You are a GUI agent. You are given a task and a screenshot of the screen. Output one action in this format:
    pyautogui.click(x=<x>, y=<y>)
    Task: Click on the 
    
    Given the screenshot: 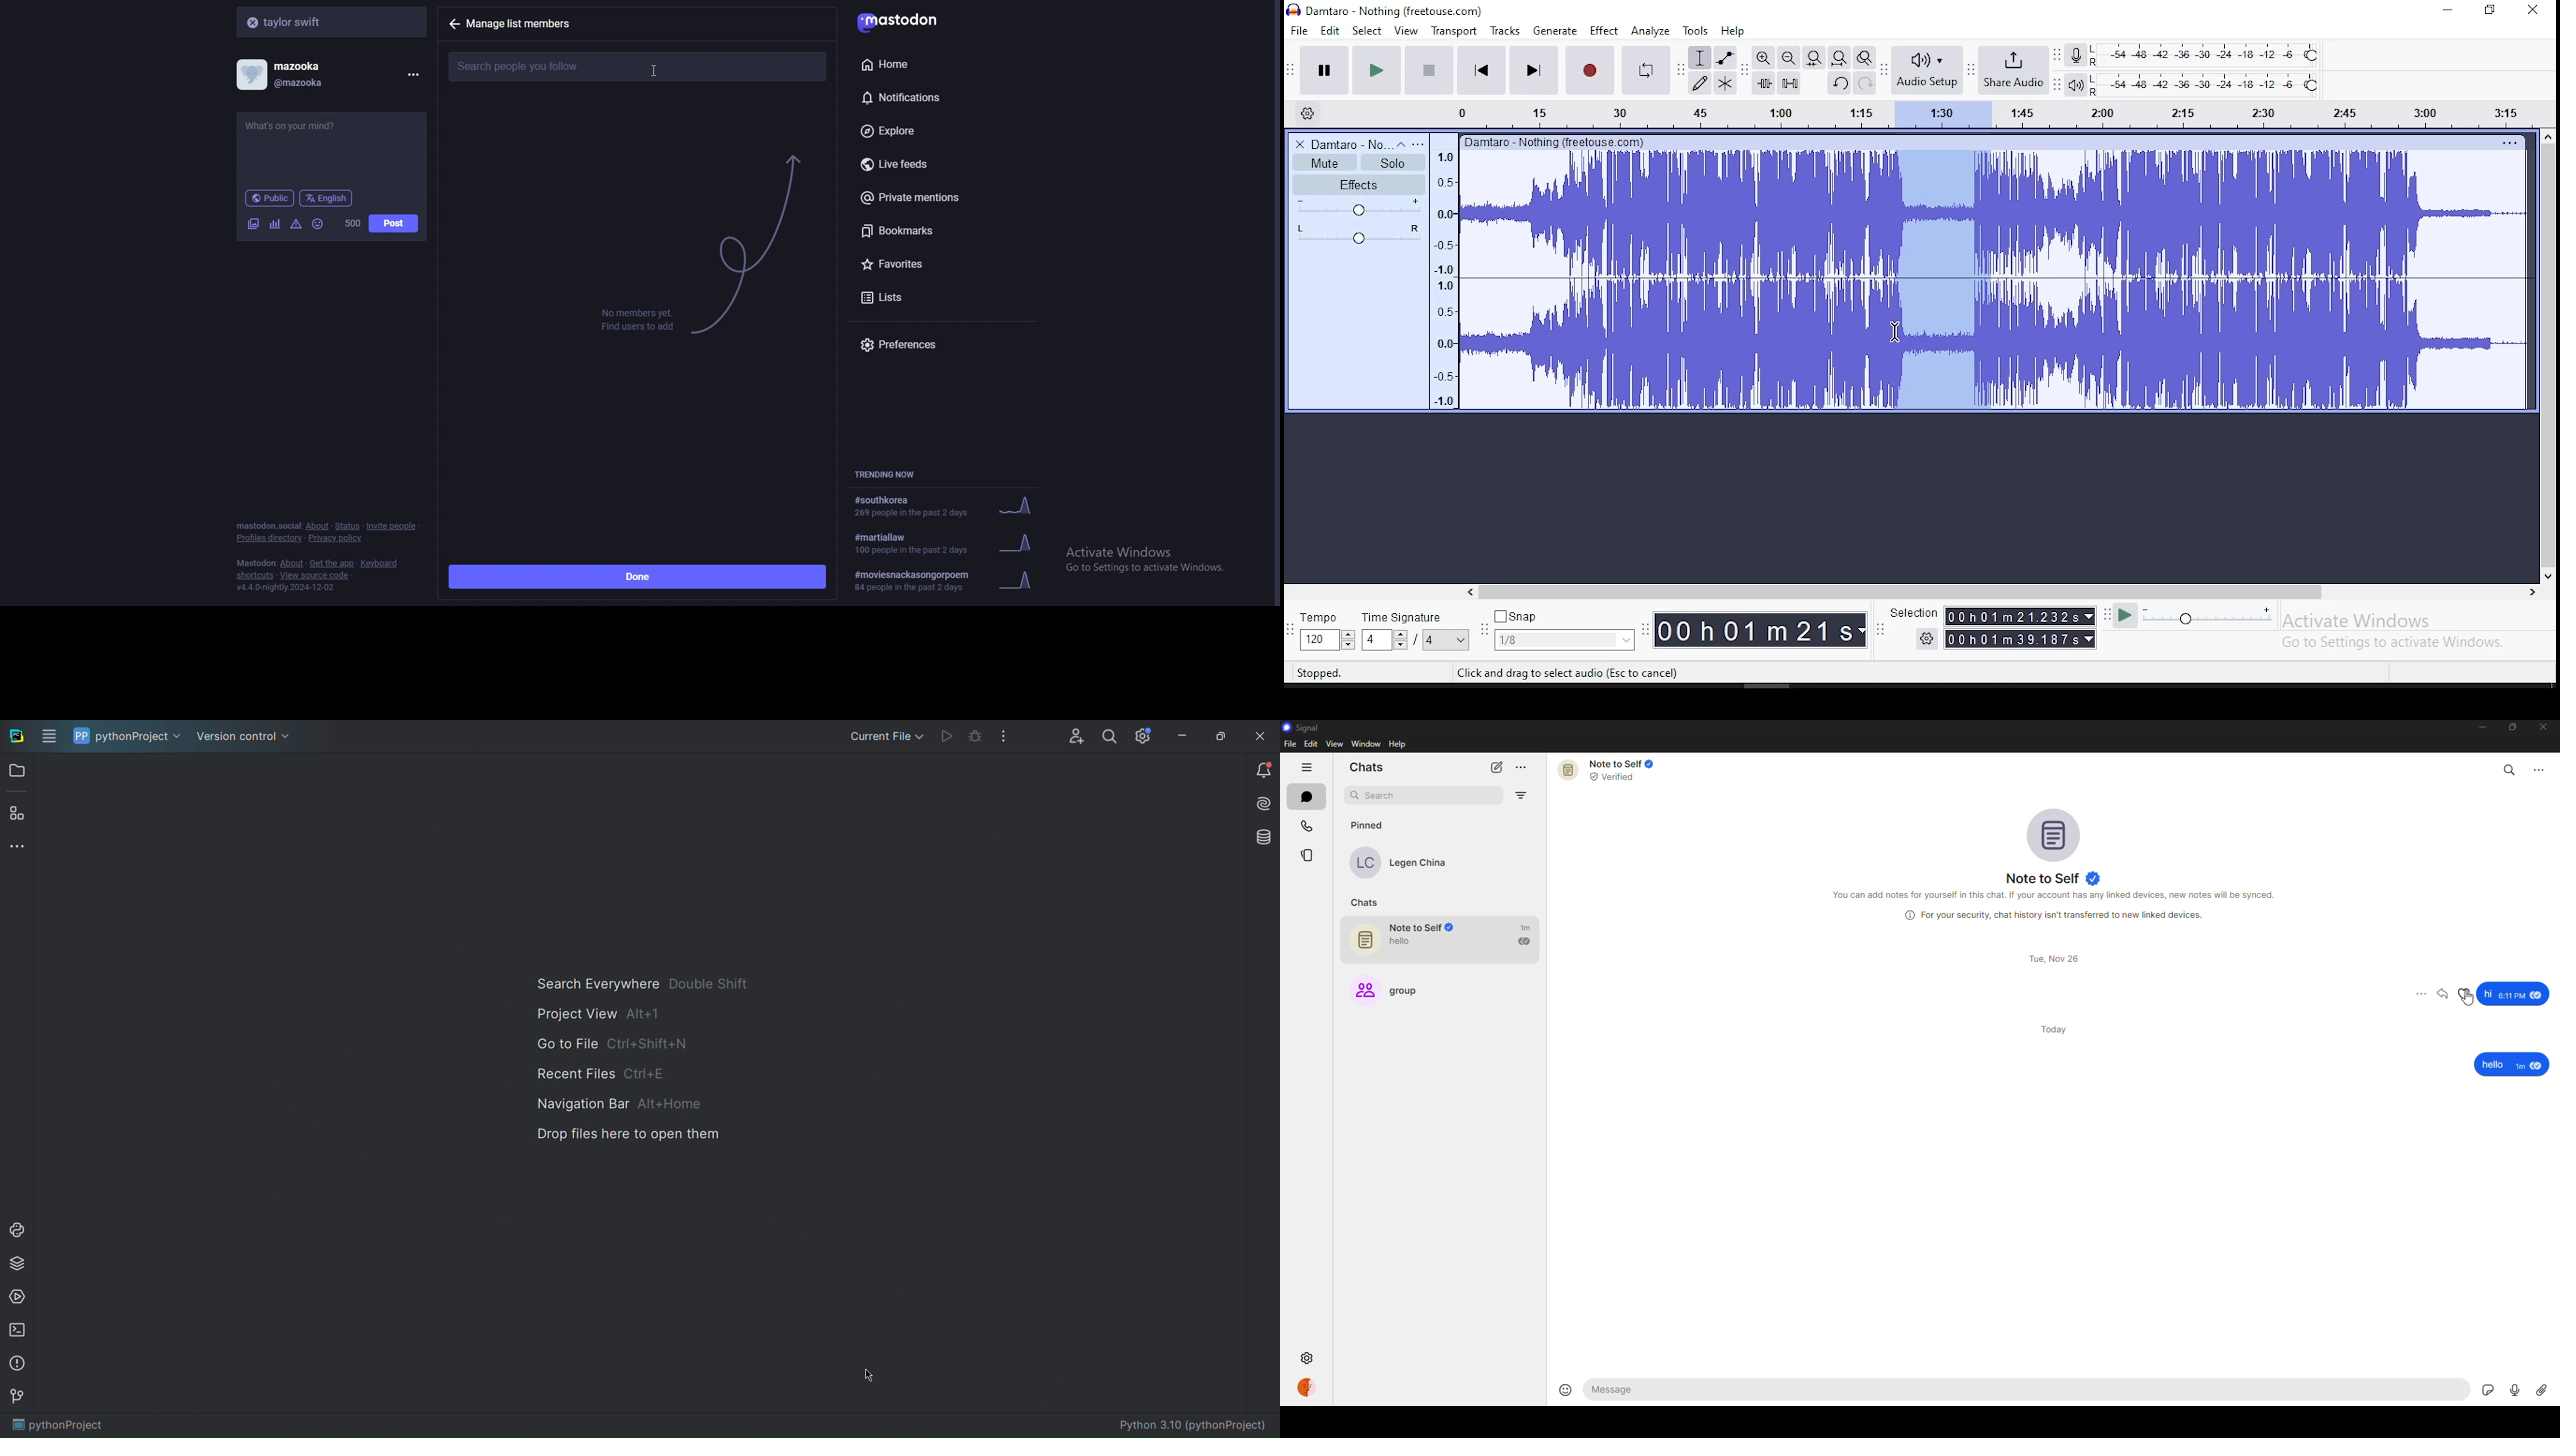 What is the action you would take?
    pyautogui.click(x=2055, y=53)
    